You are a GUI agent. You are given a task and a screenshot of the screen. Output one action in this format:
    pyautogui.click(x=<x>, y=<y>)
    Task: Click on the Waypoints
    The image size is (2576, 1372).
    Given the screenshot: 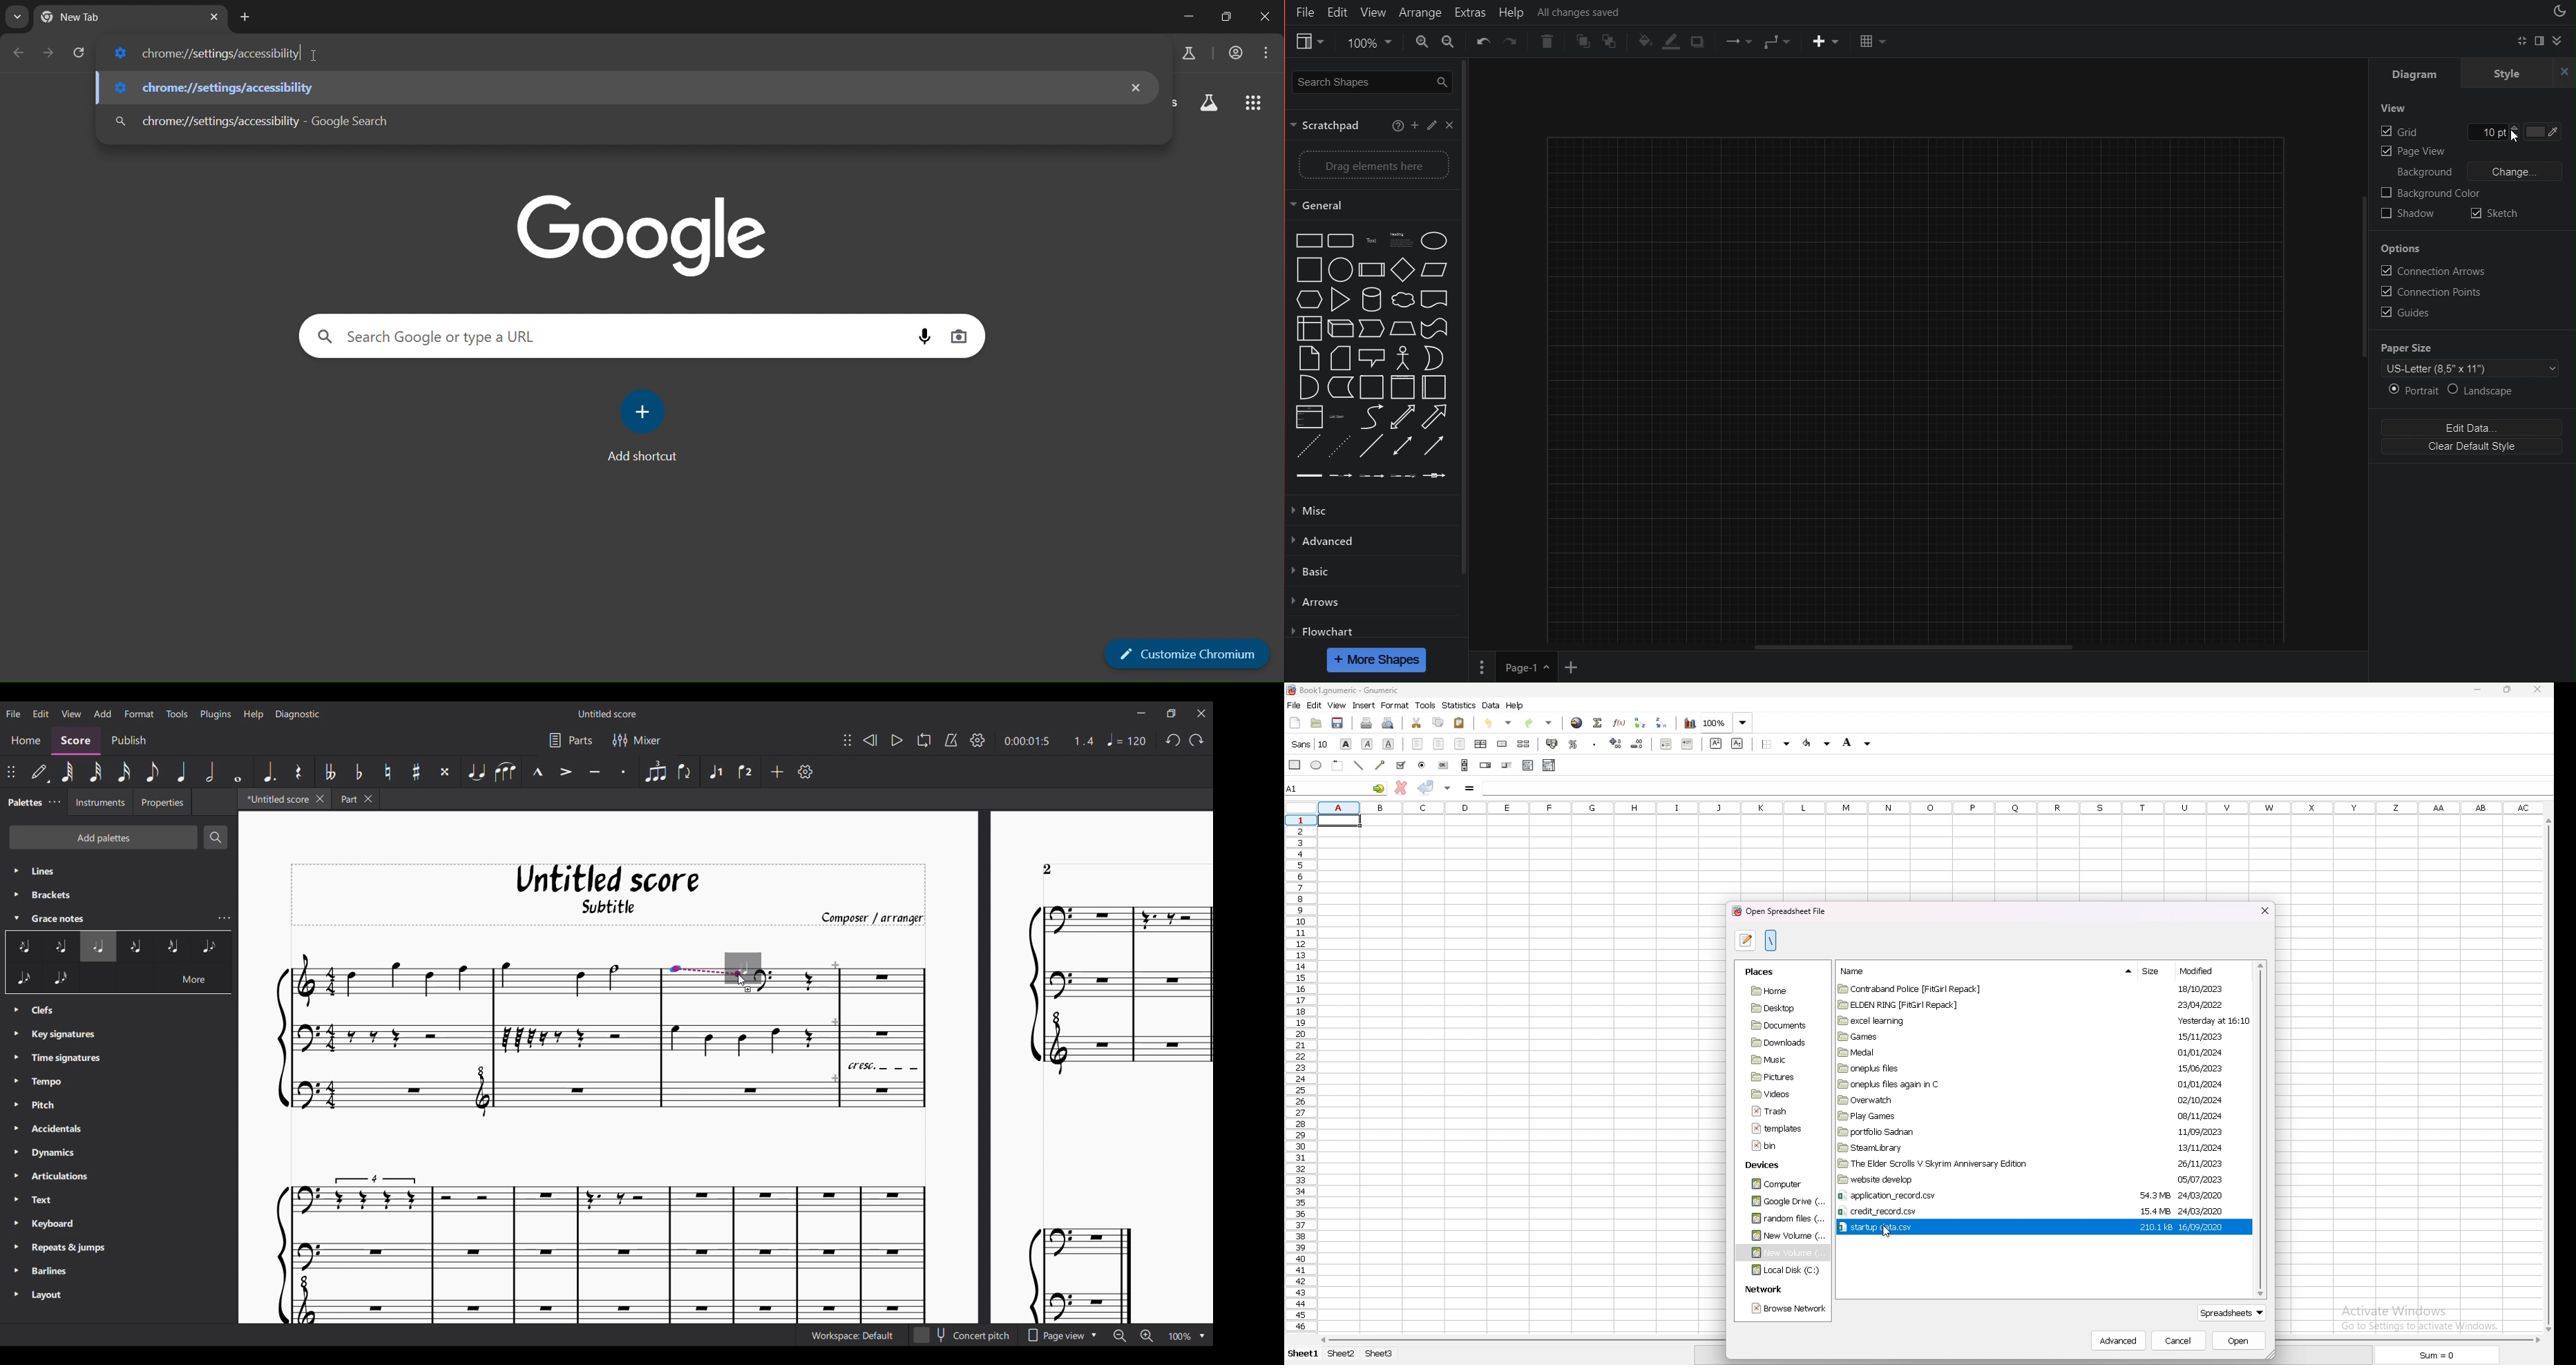 What is the action you would take?
    pyautogui.click(x=1774, y=43)
    